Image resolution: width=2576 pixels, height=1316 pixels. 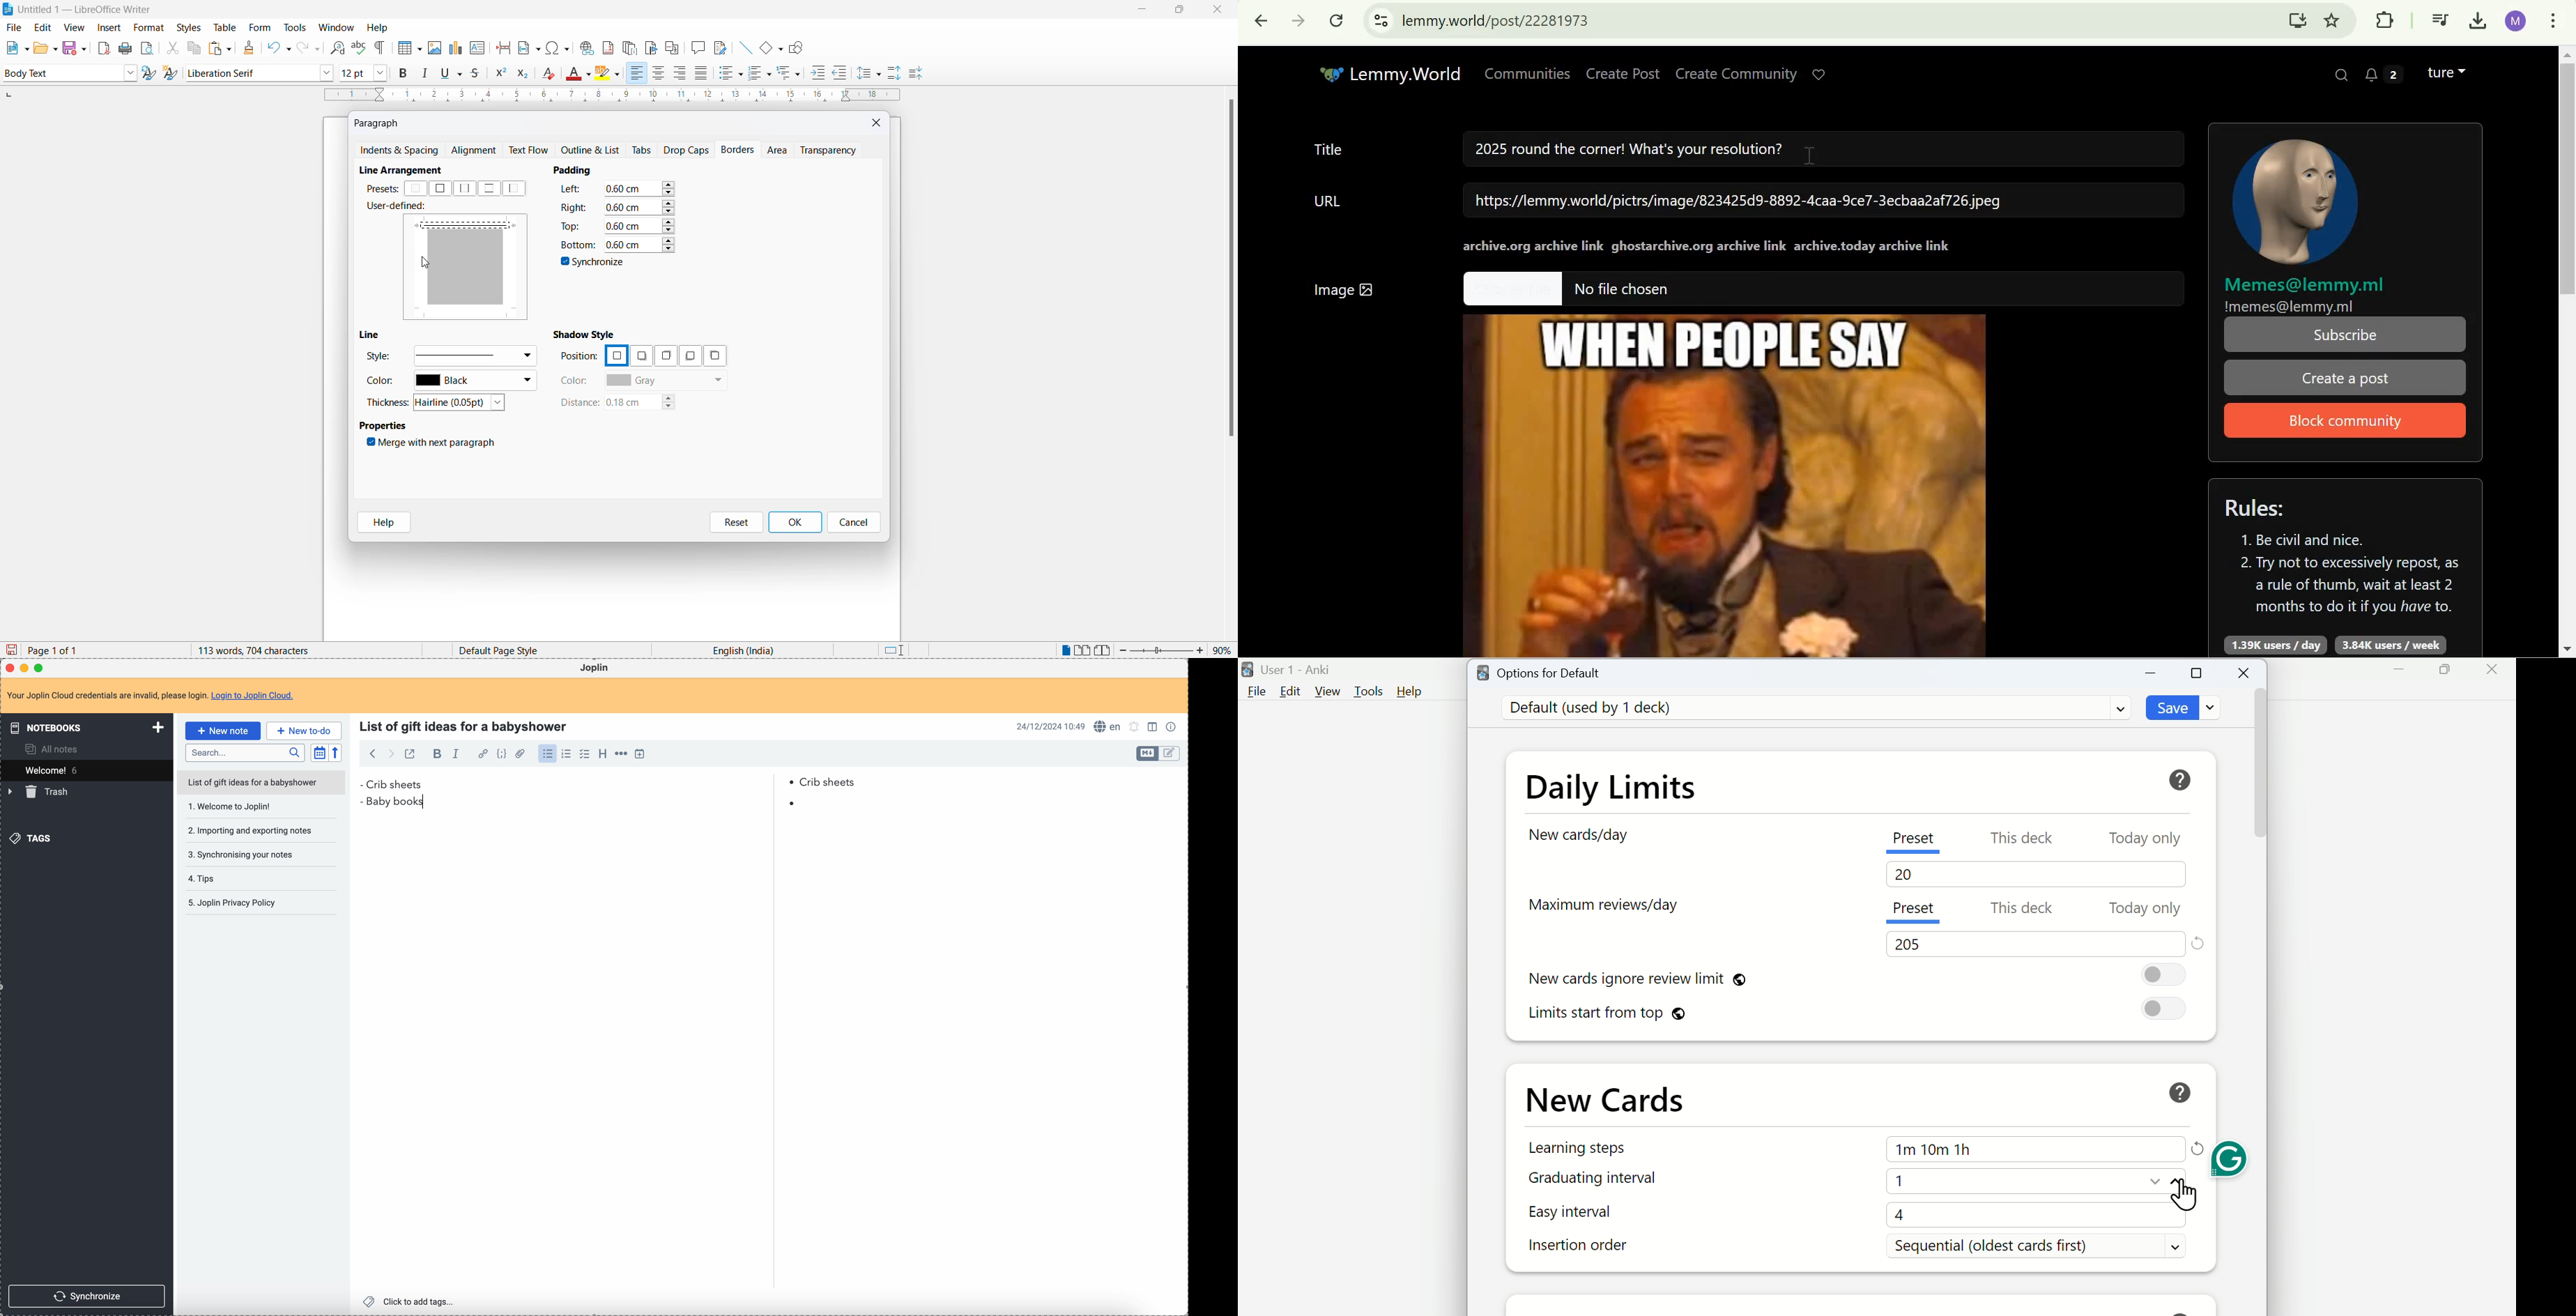 What do you see at coordinates (779, 151) in the screenshot?
I see `area` at bounding box center [779, 151].